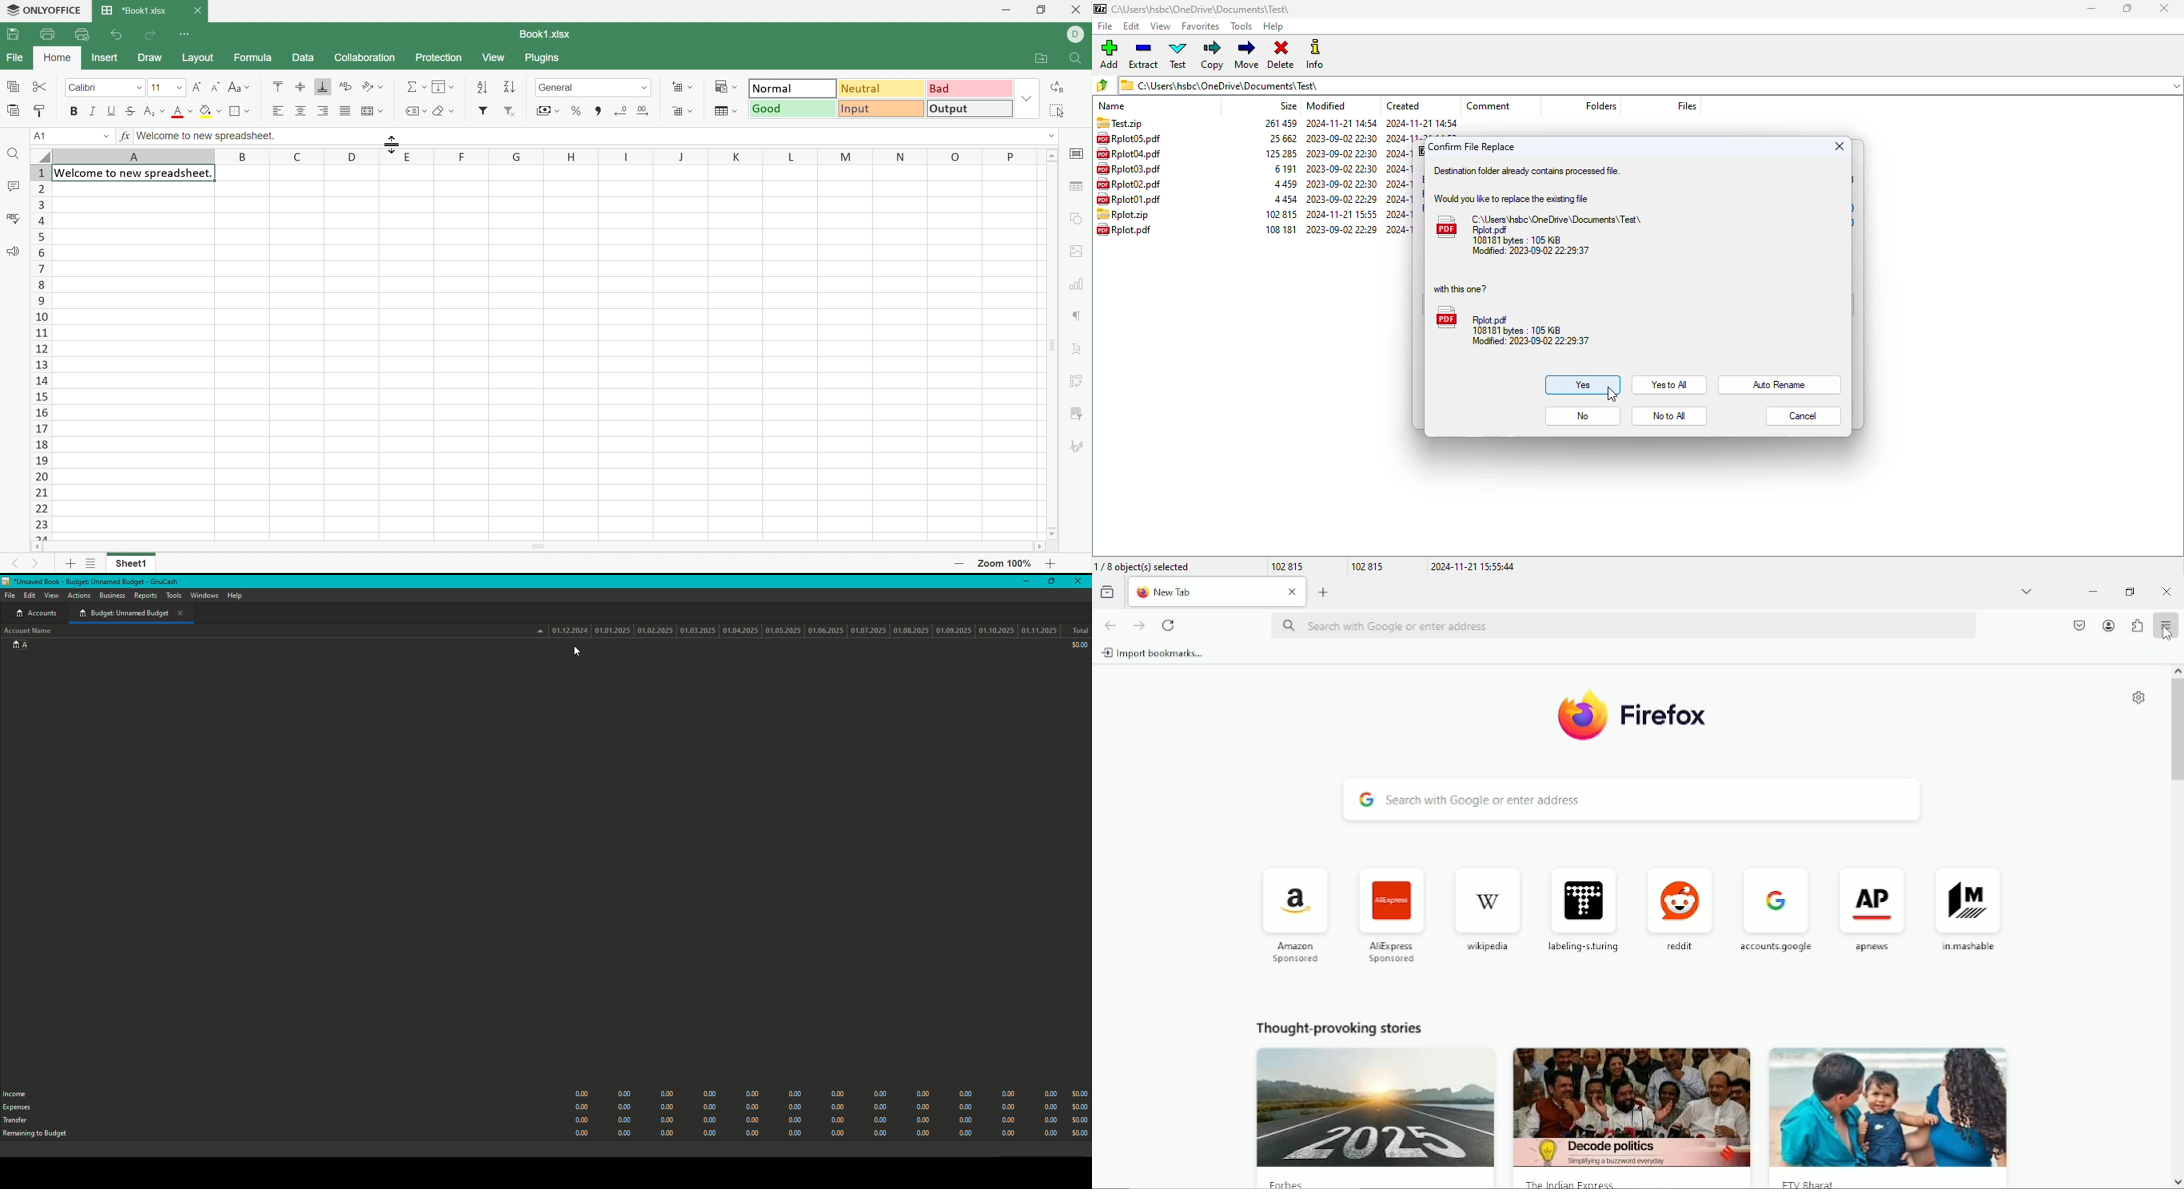  What do you see at coordinates (300, 111) in the screenshot?
I see `Align` at bounding box center [300, 111].